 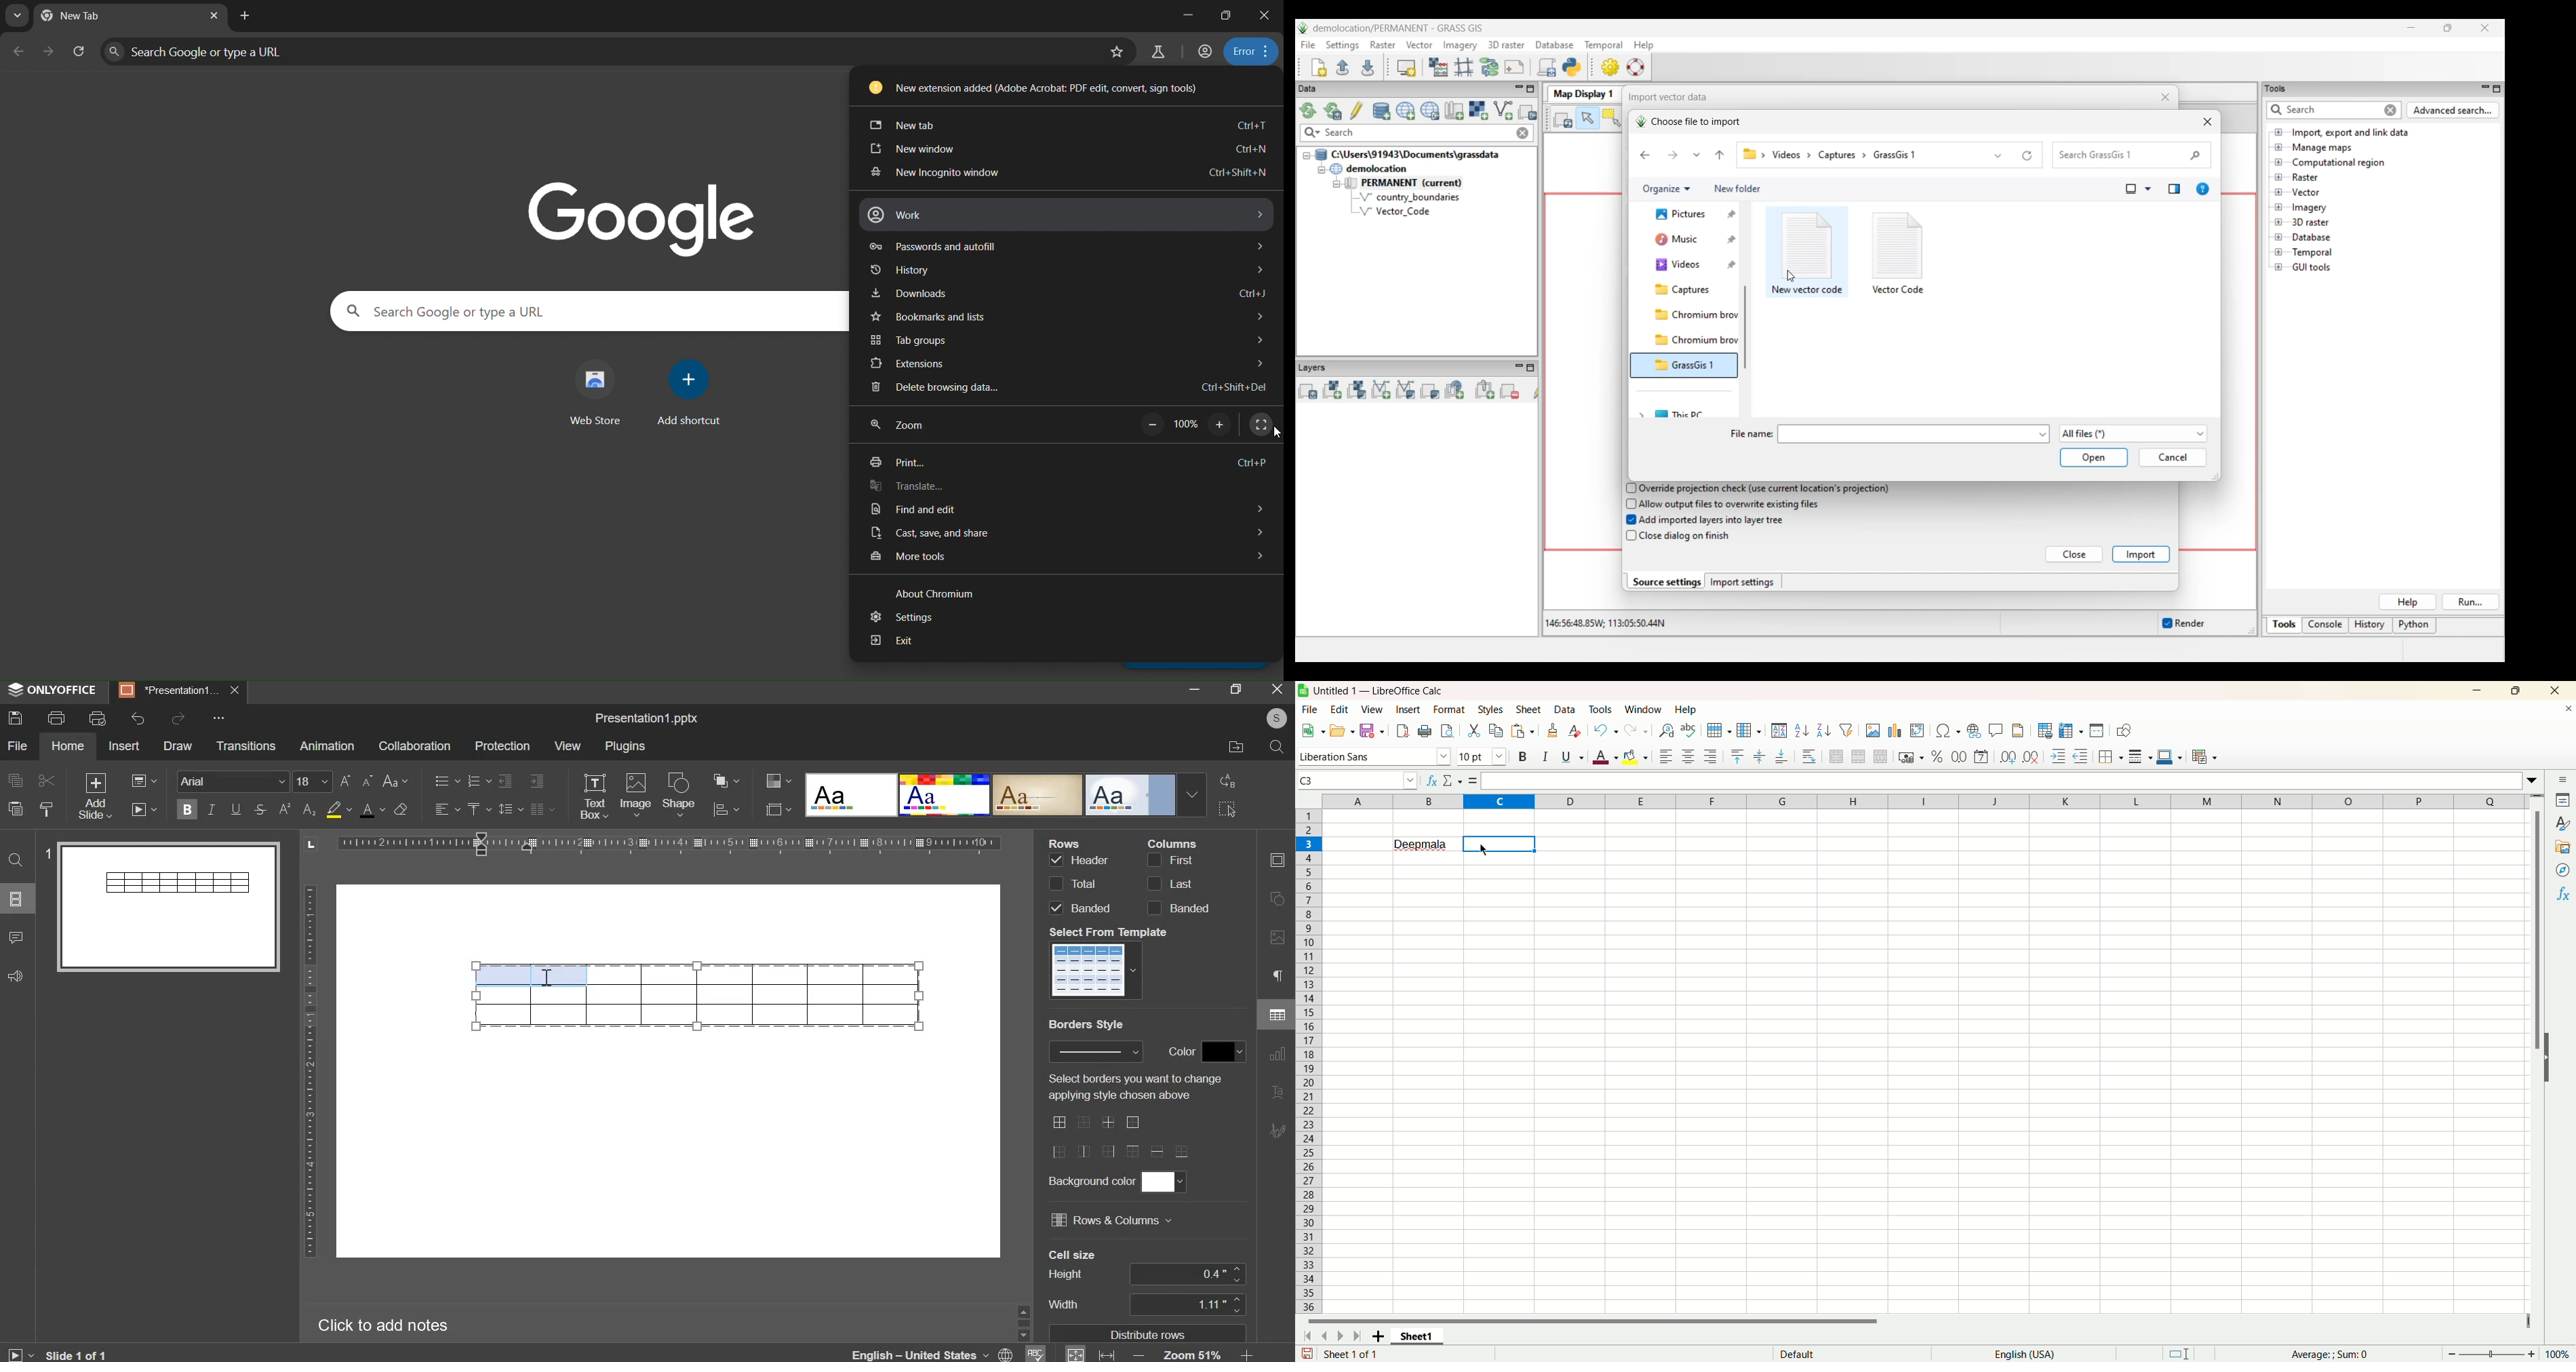 I want to click on Split window, so click(x=2097, y=730).